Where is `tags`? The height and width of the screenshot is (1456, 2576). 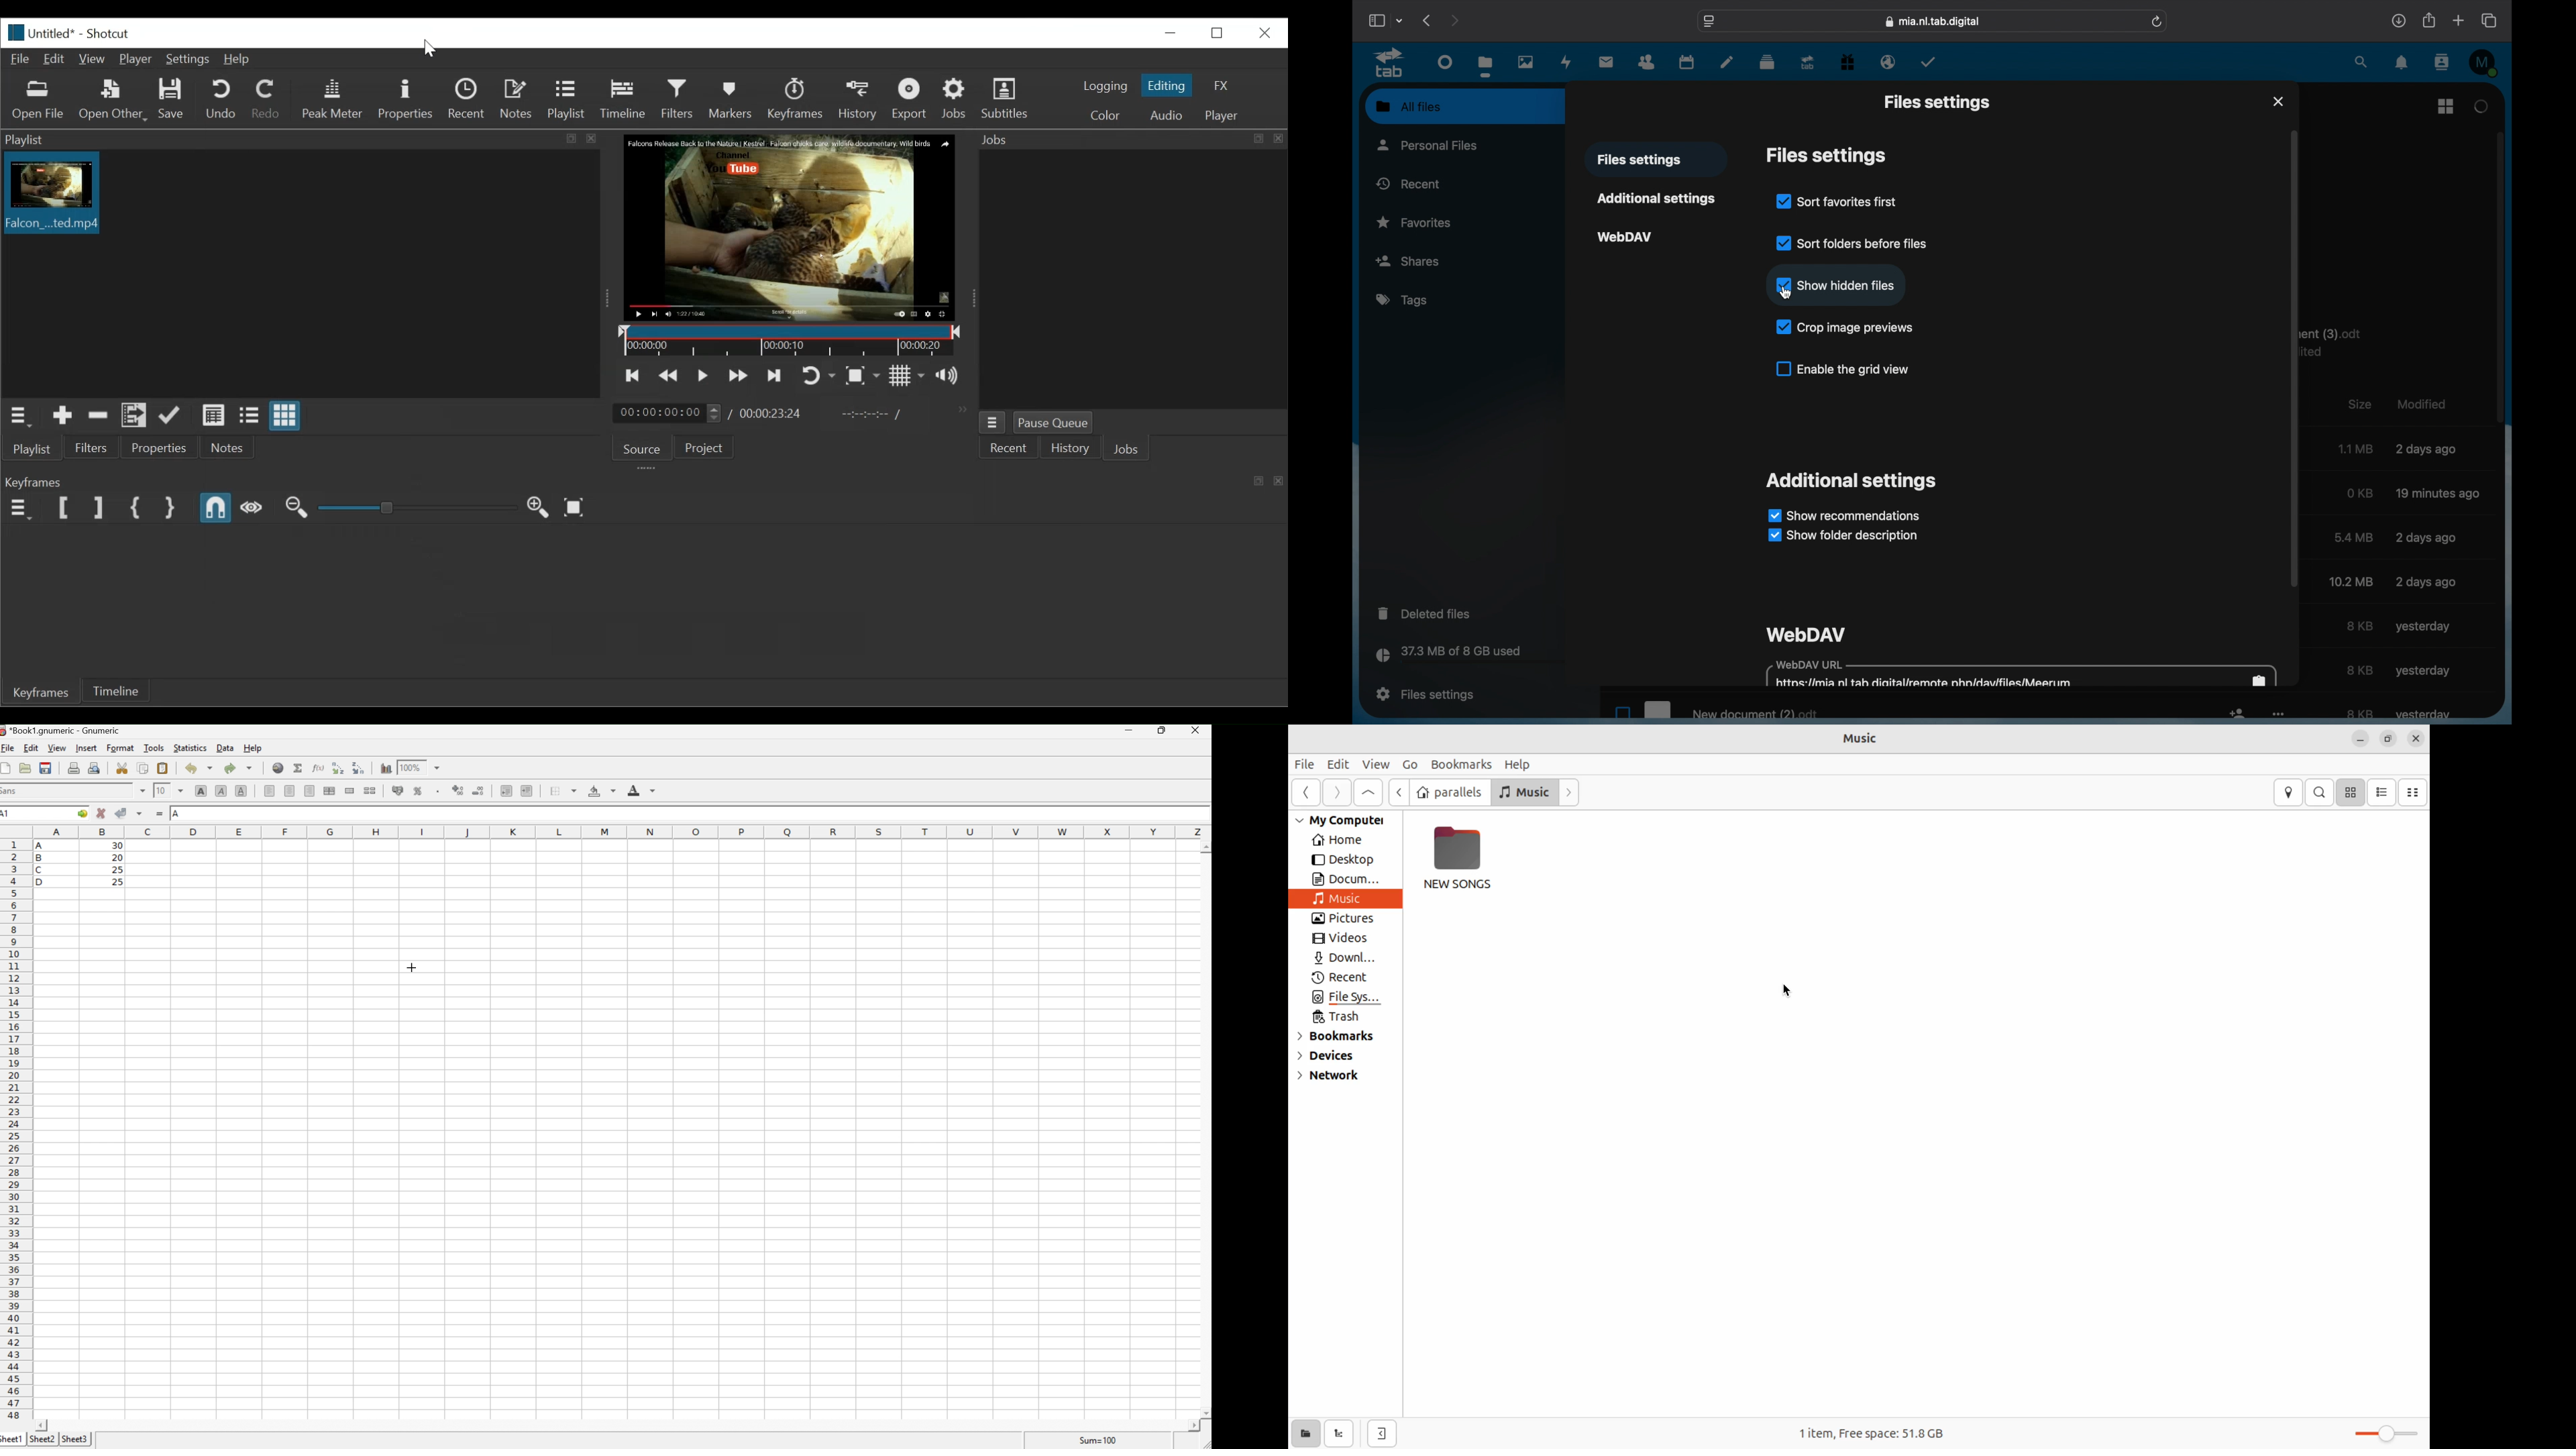 tags is located at coordinates (1403, 301).